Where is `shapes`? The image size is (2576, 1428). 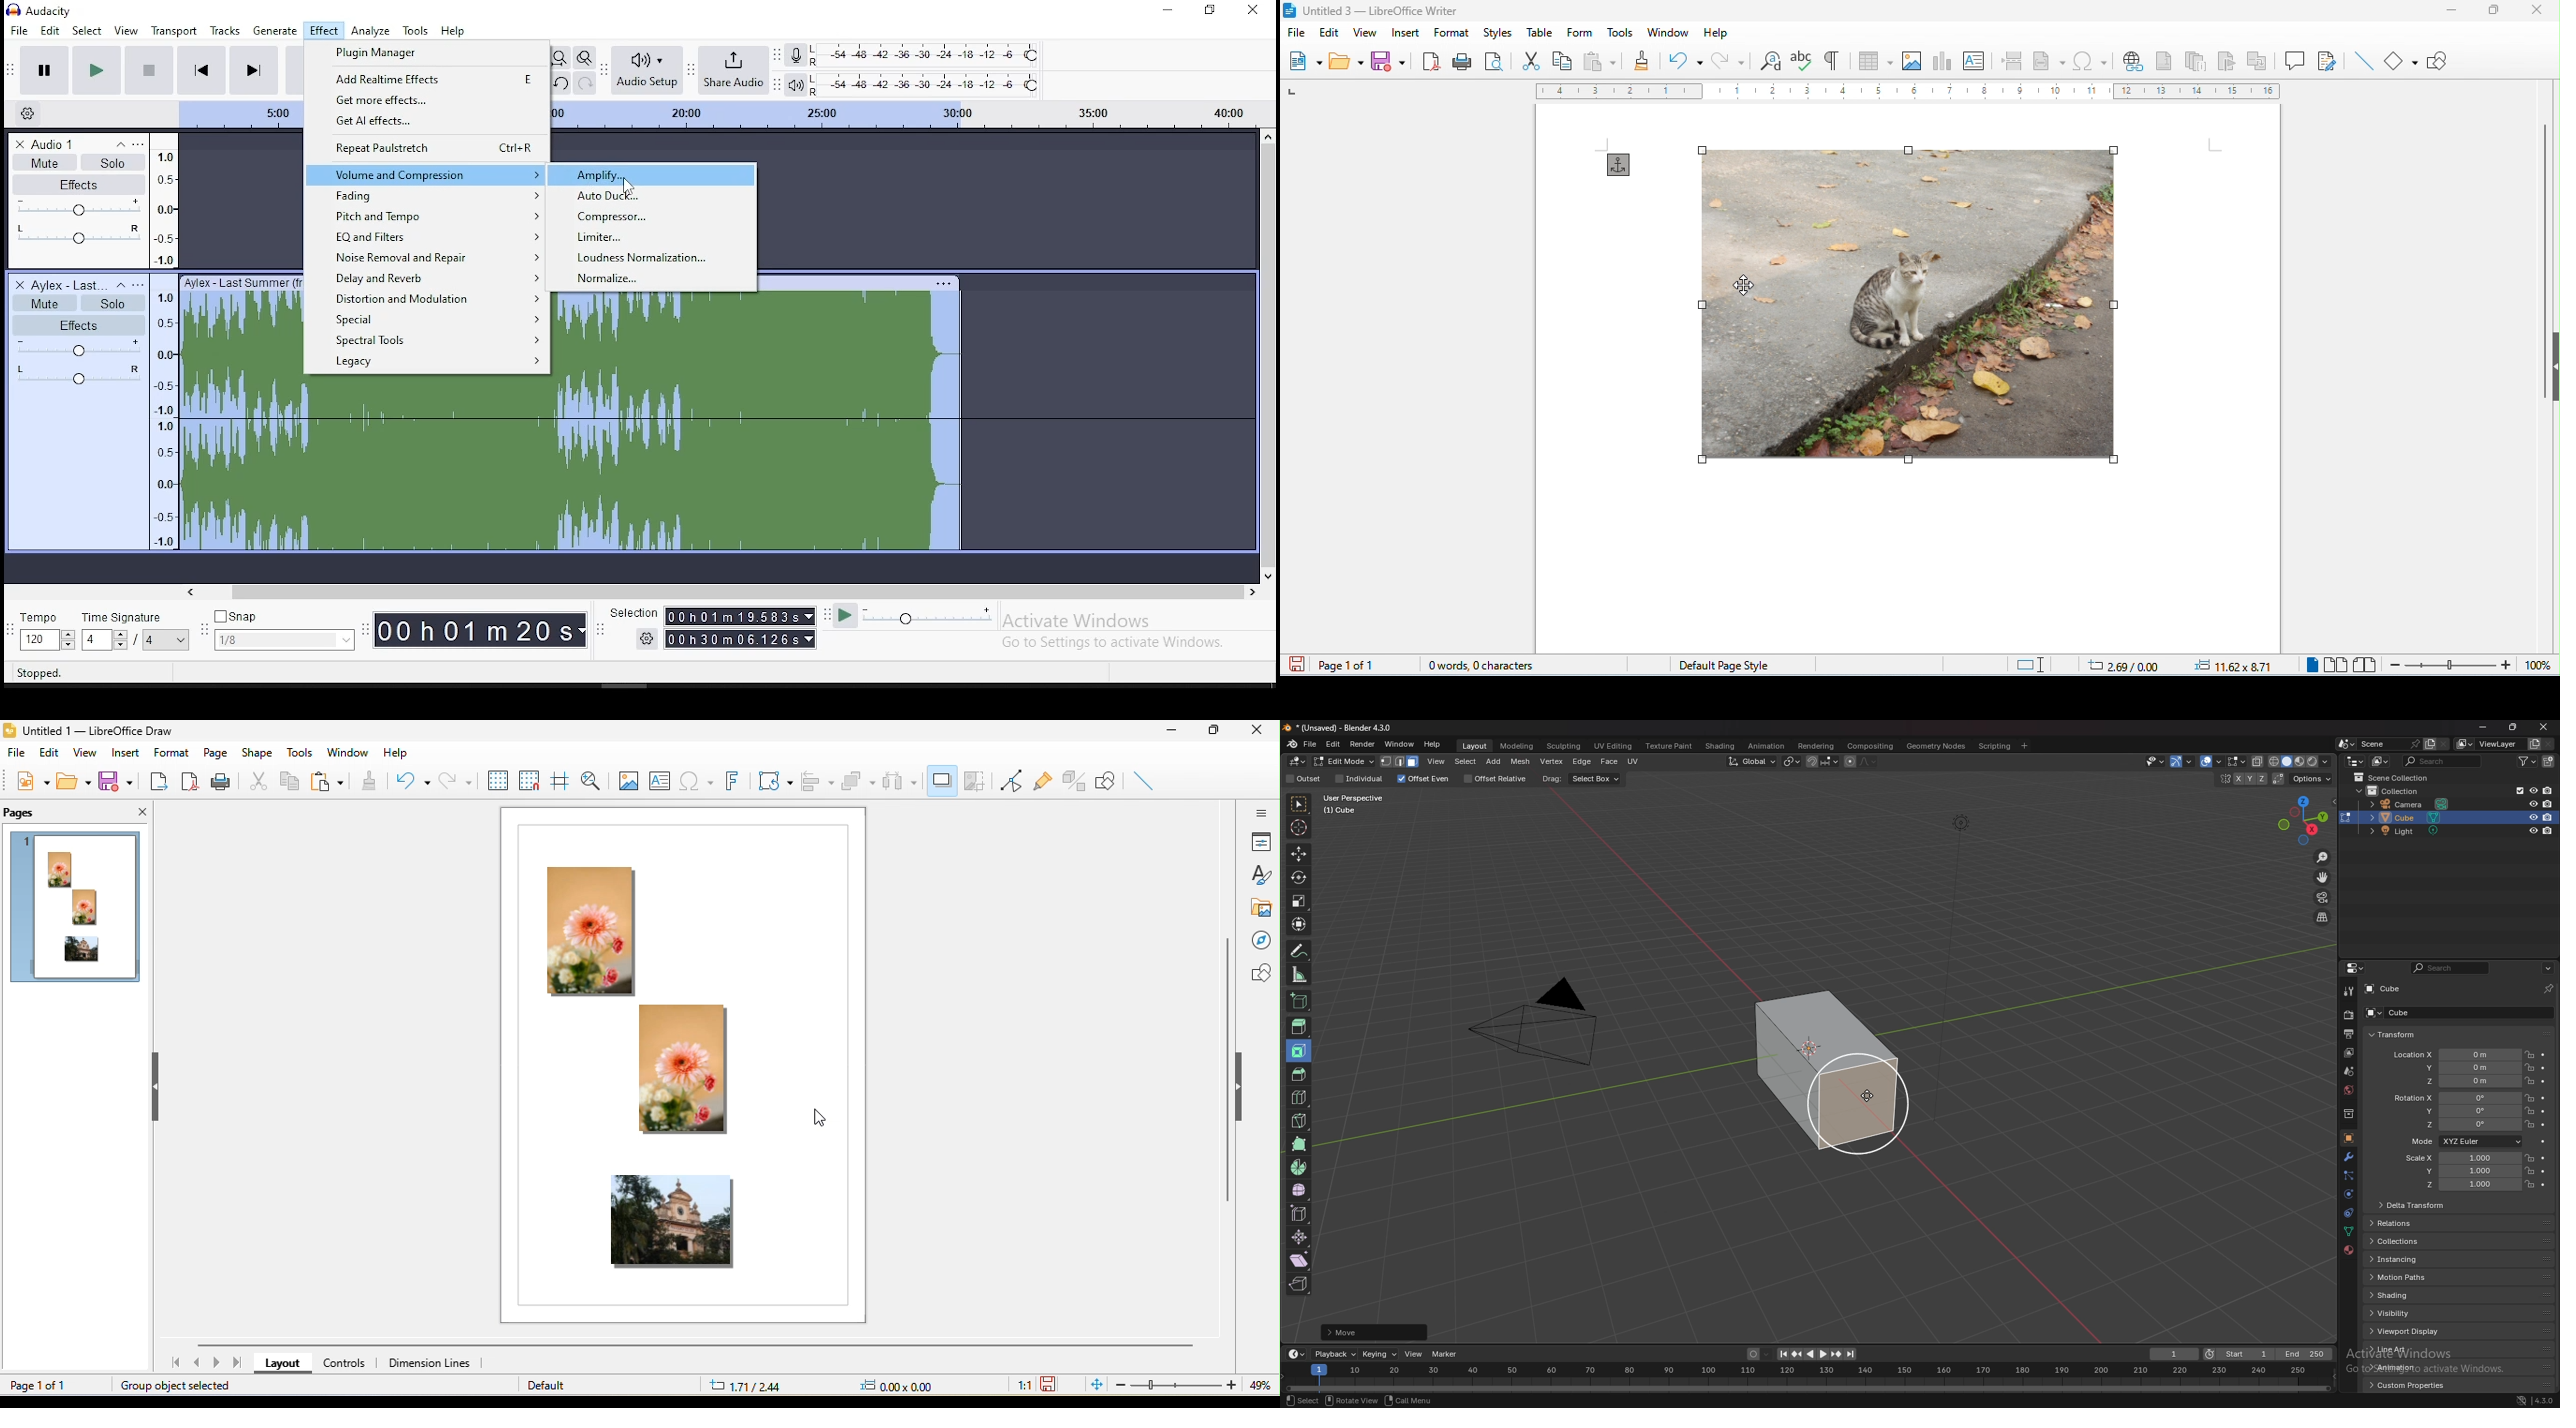
shapes is located at coordinates (1263, 973).